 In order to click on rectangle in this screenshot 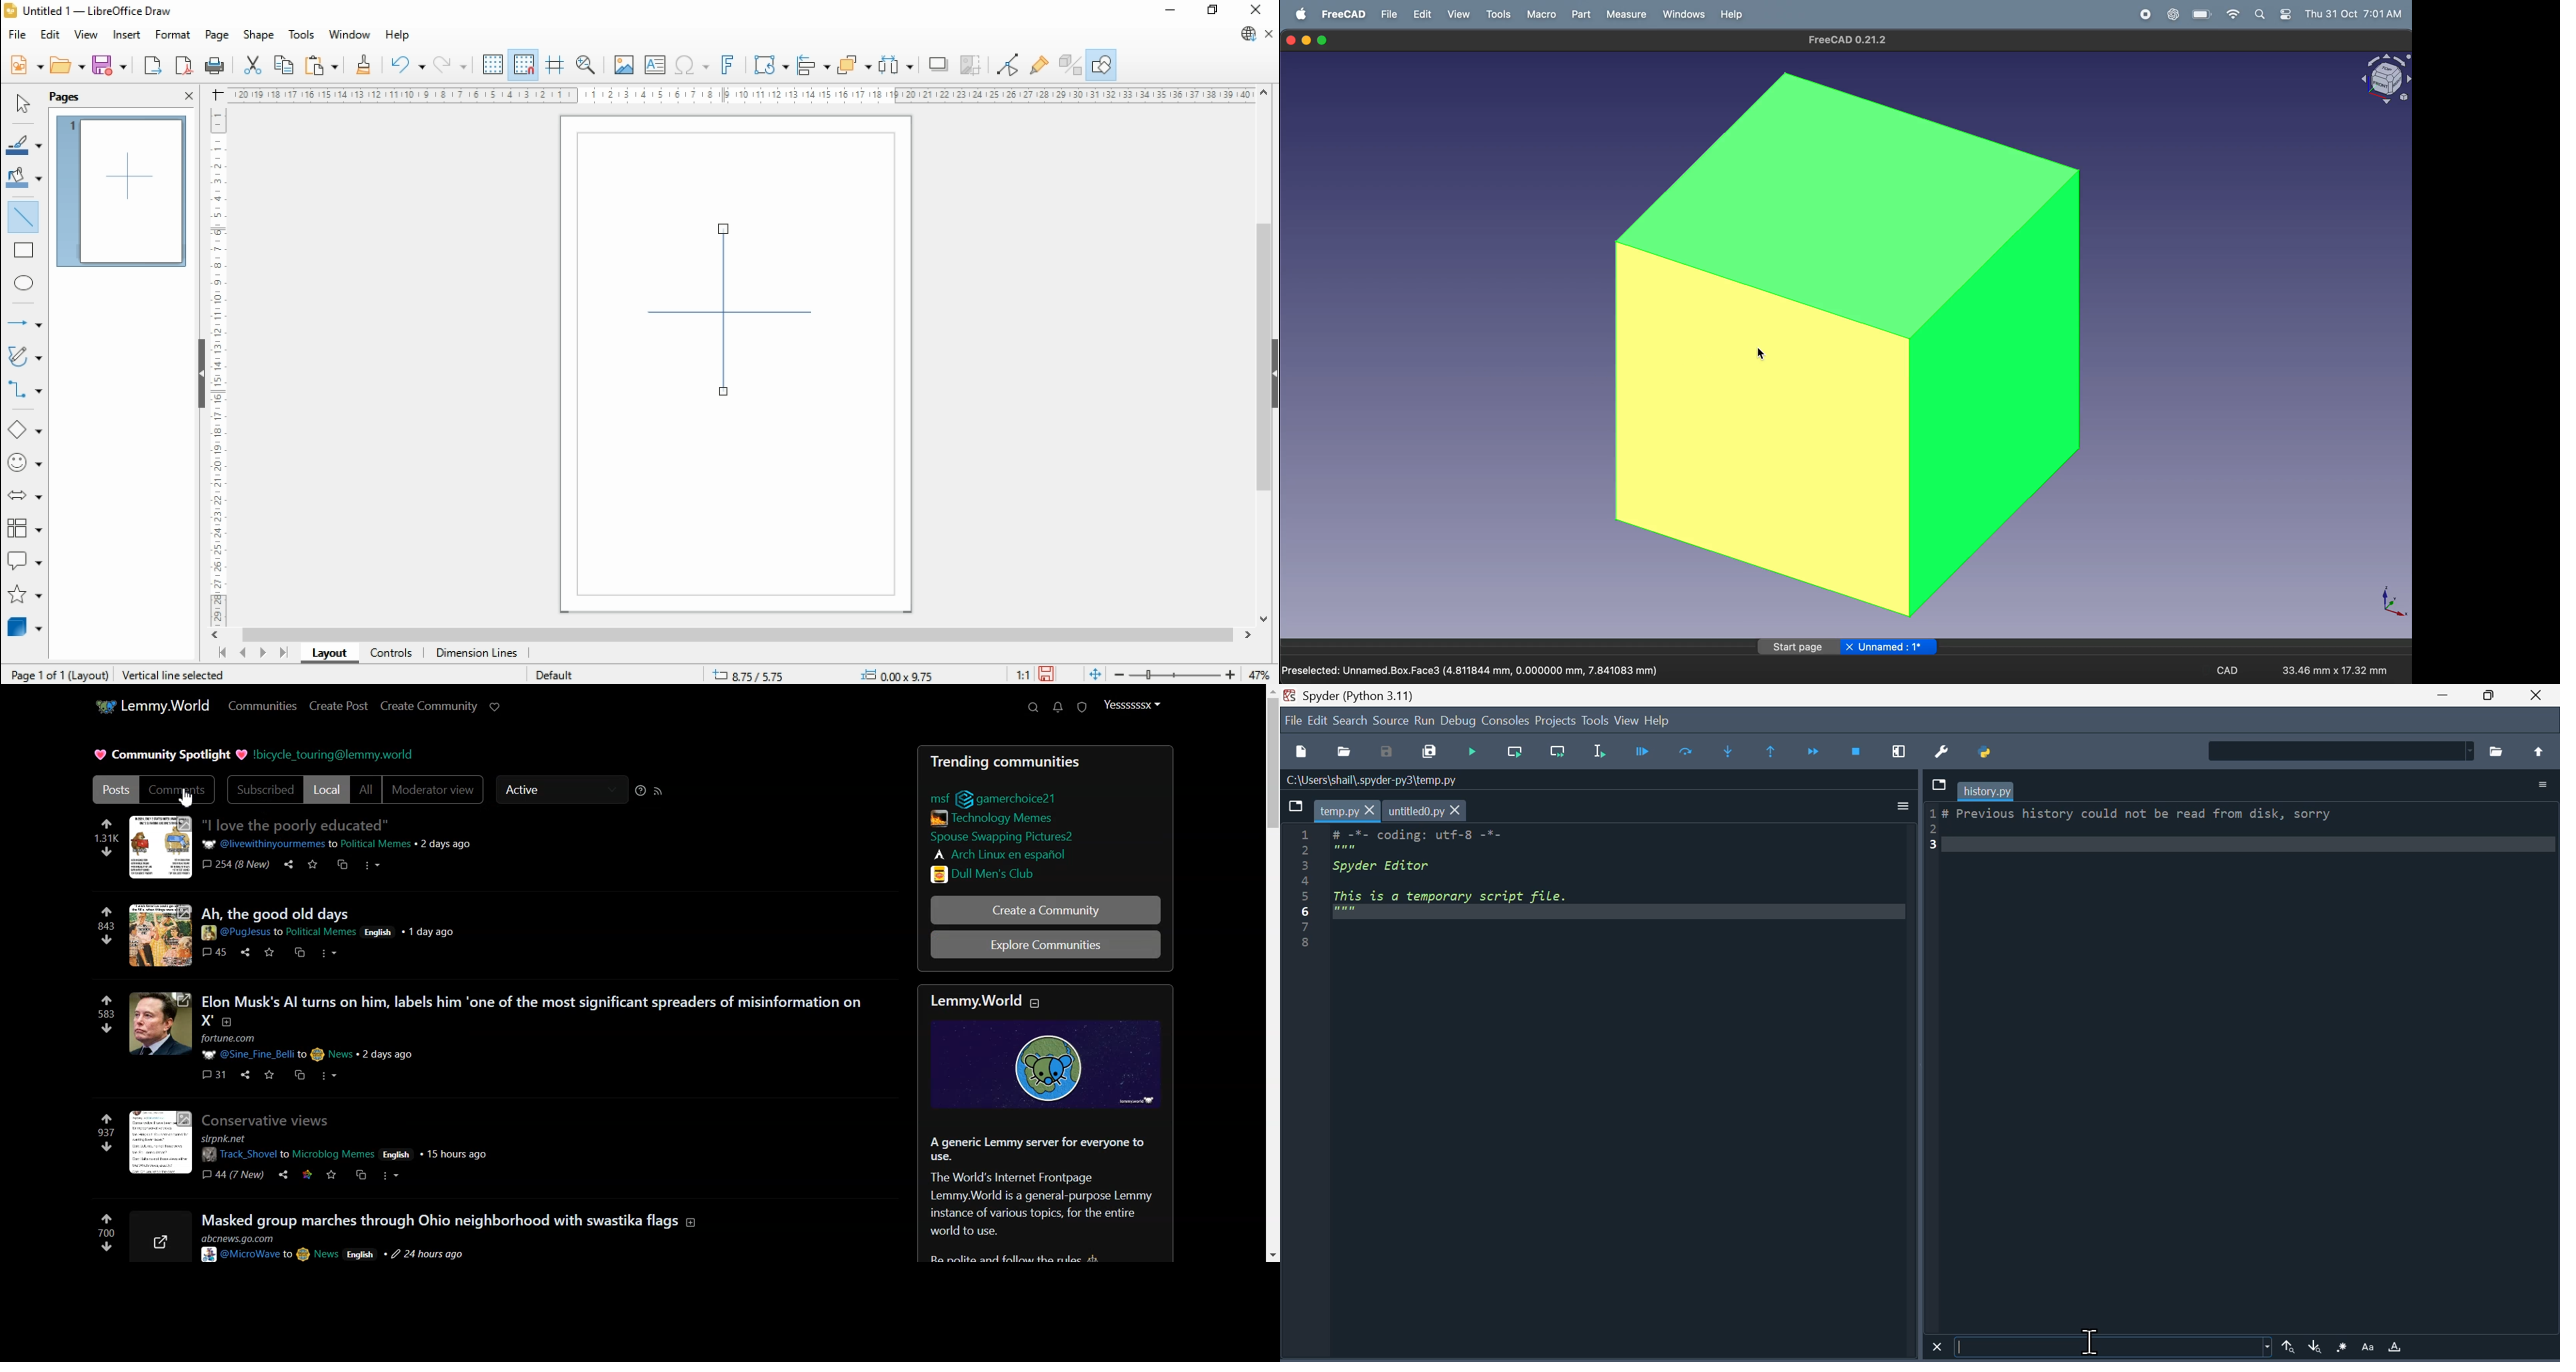, I will do `click(24, 250)`.